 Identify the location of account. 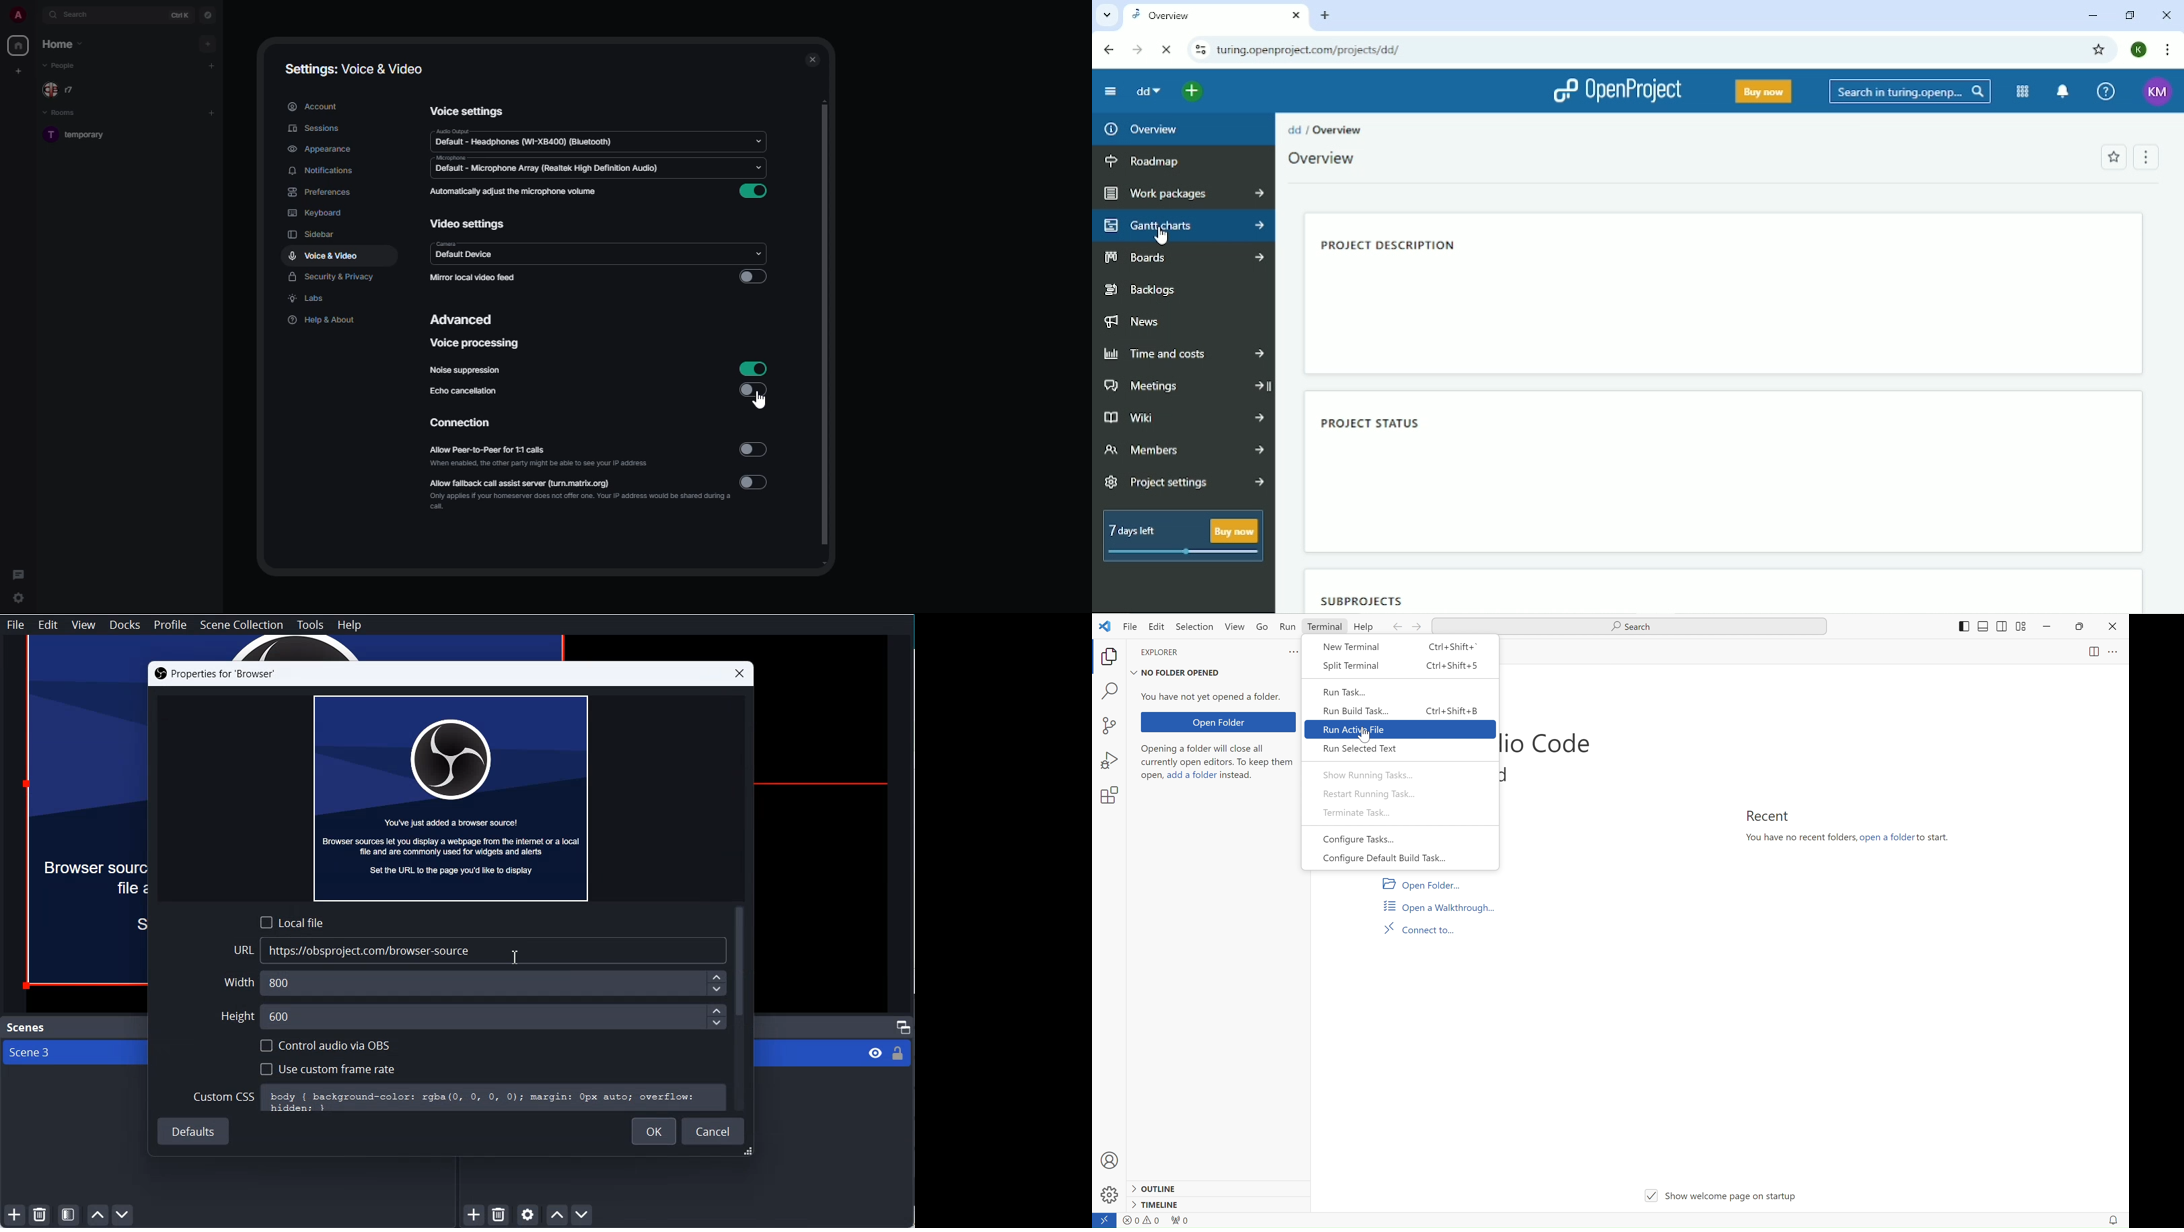
(313, 106).